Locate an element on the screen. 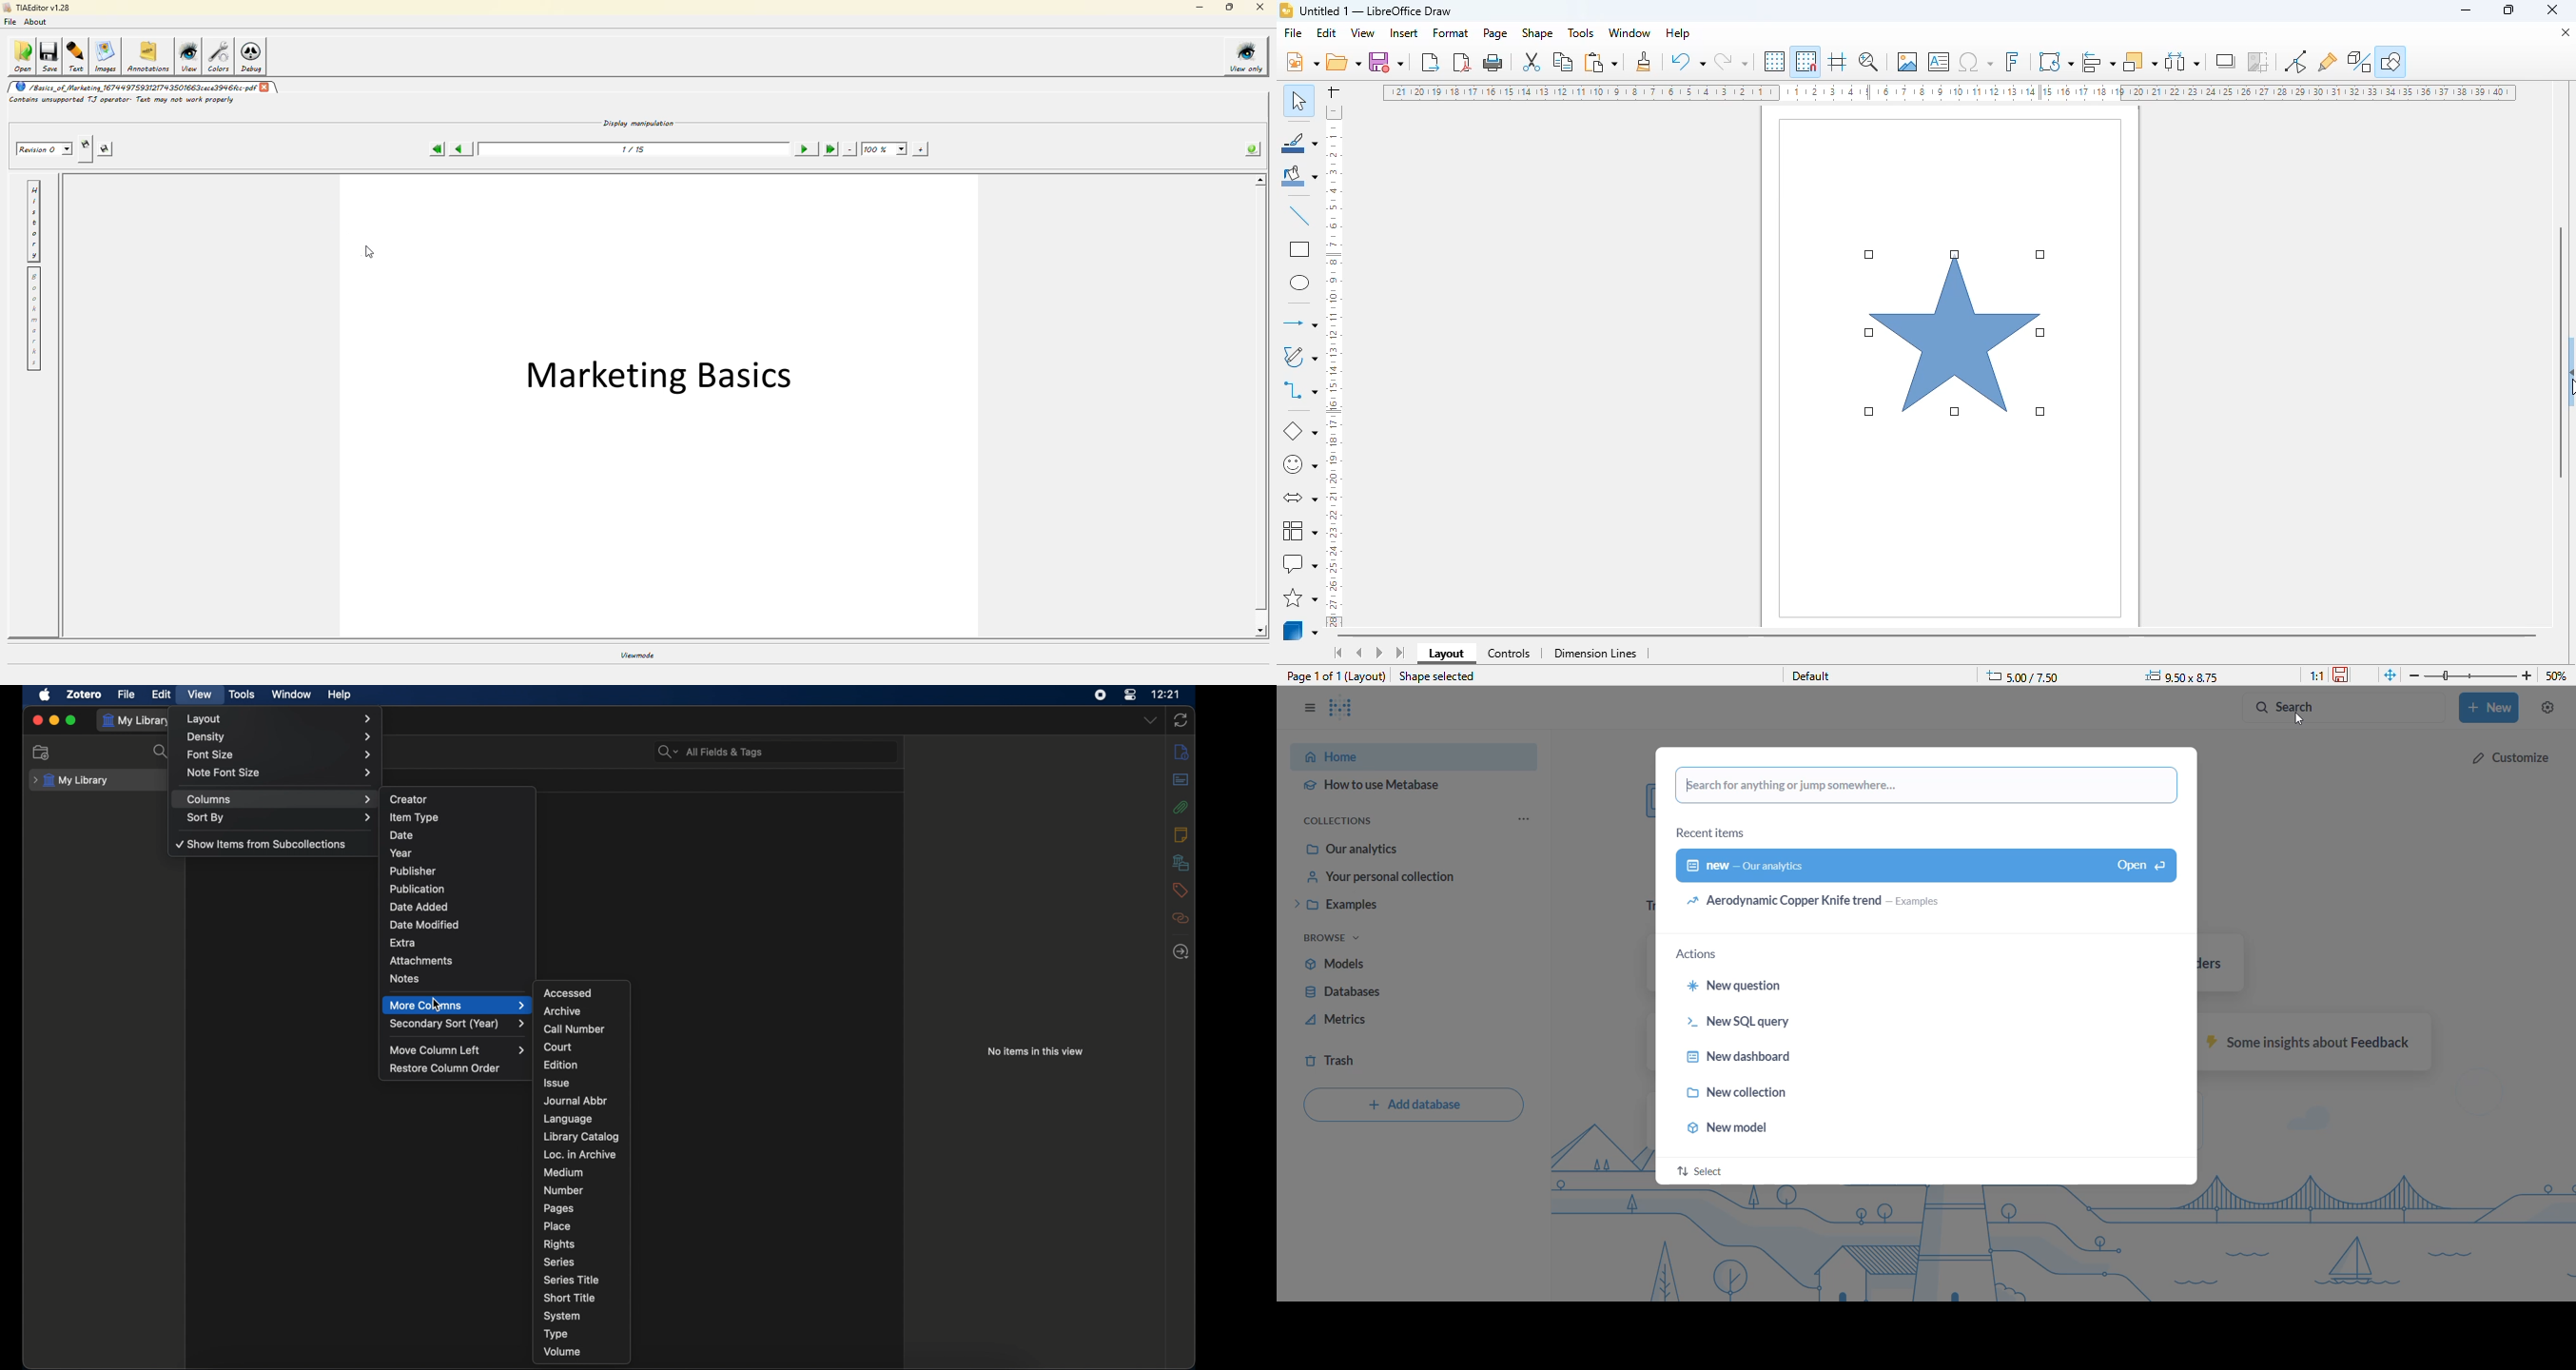 The height and width of the screenshot is (1372, 2576). zoom out is located at coordinates (2527, 675).